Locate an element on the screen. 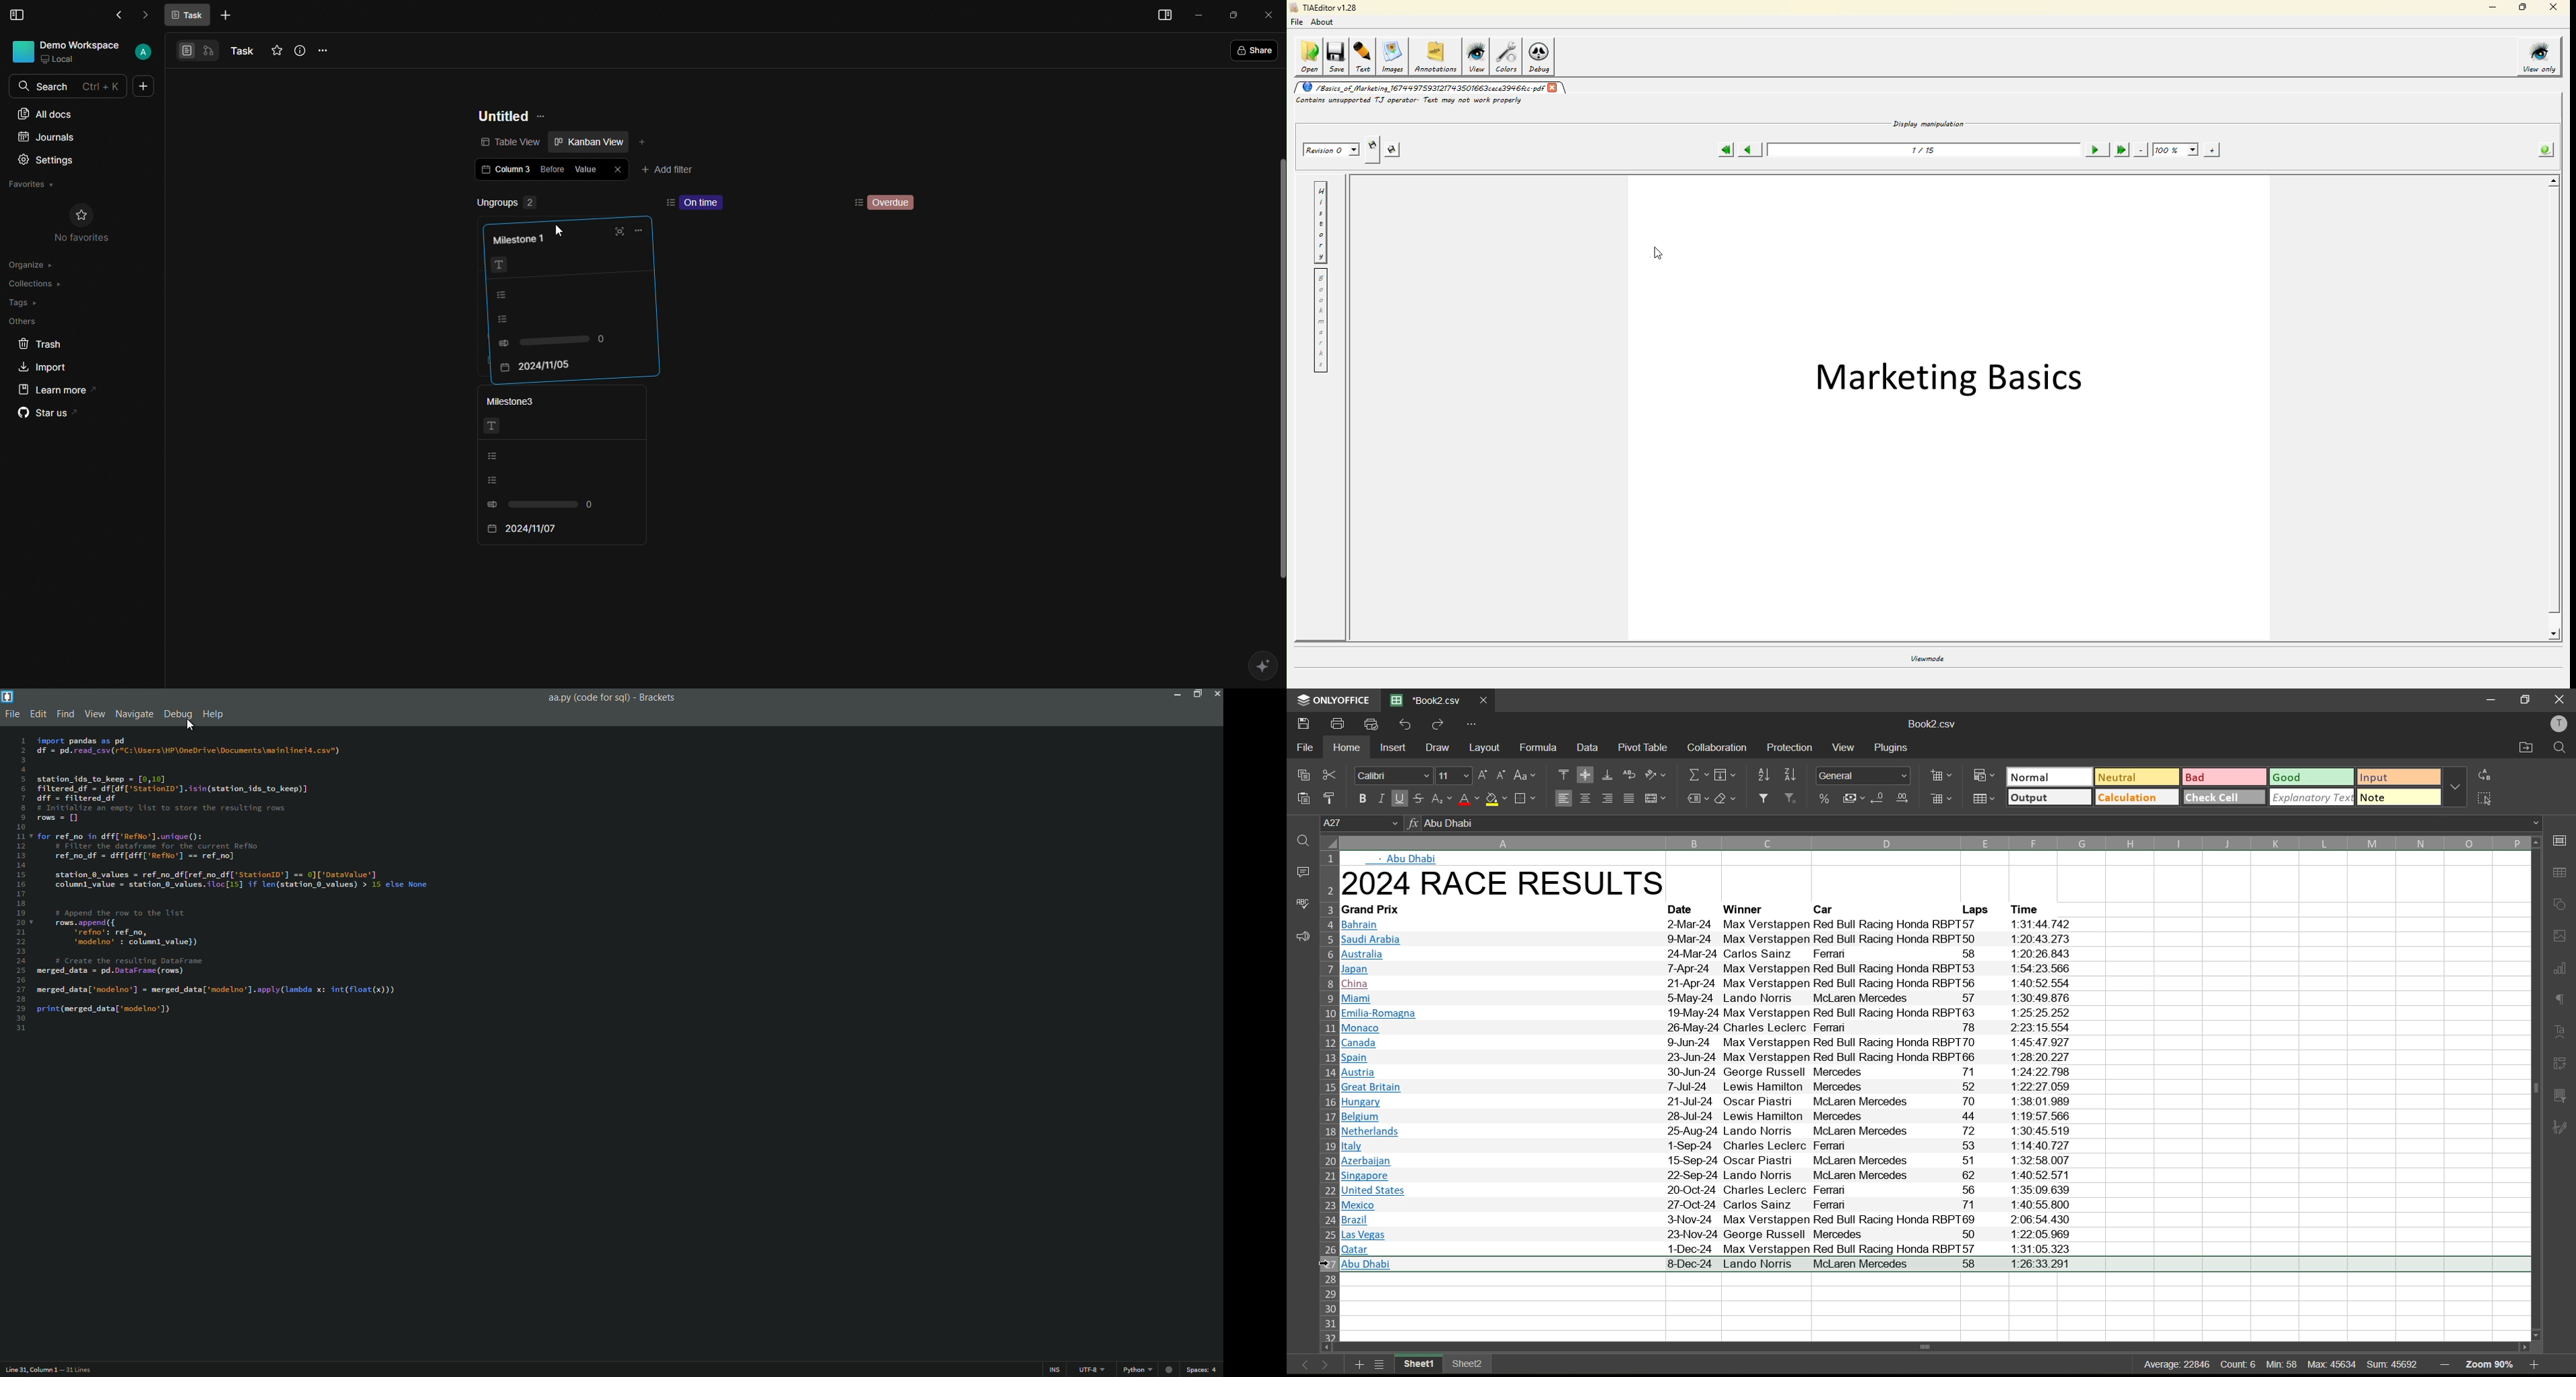  Options is located at coordinates (324, 50).